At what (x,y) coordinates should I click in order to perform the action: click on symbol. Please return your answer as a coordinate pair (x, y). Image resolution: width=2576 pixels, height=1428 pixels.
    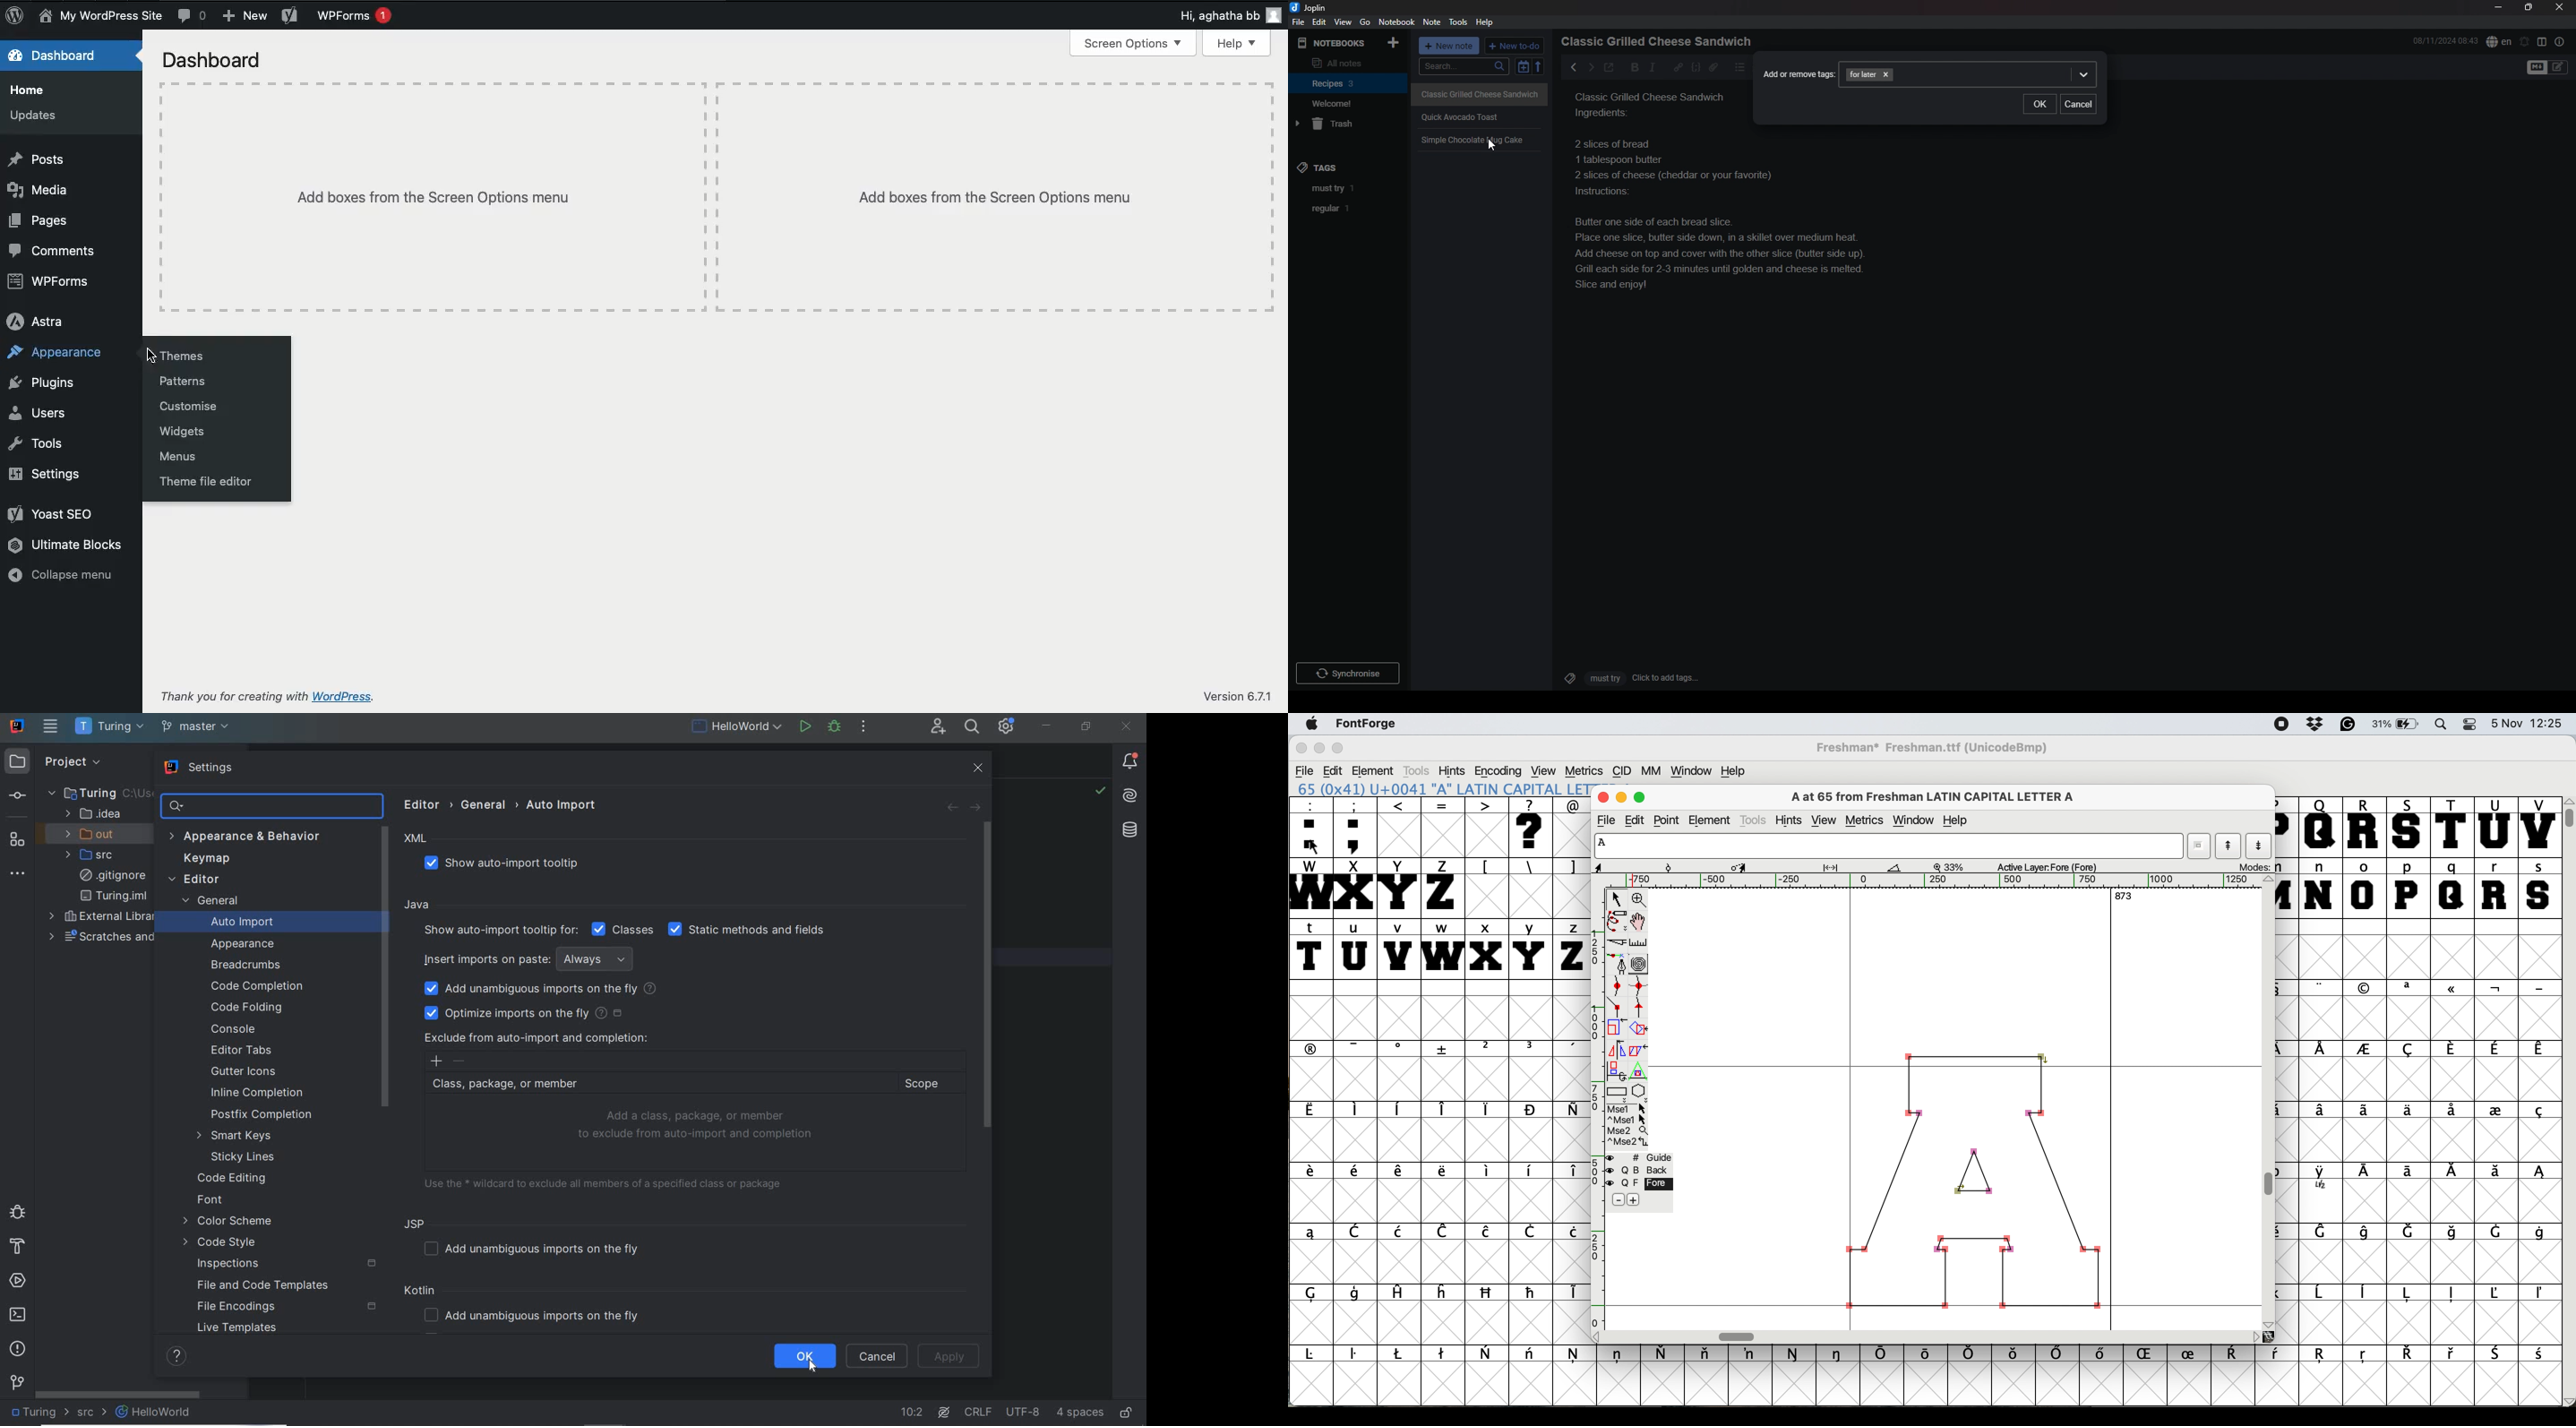
    Looking at the image, I should click on (2193, 1352).